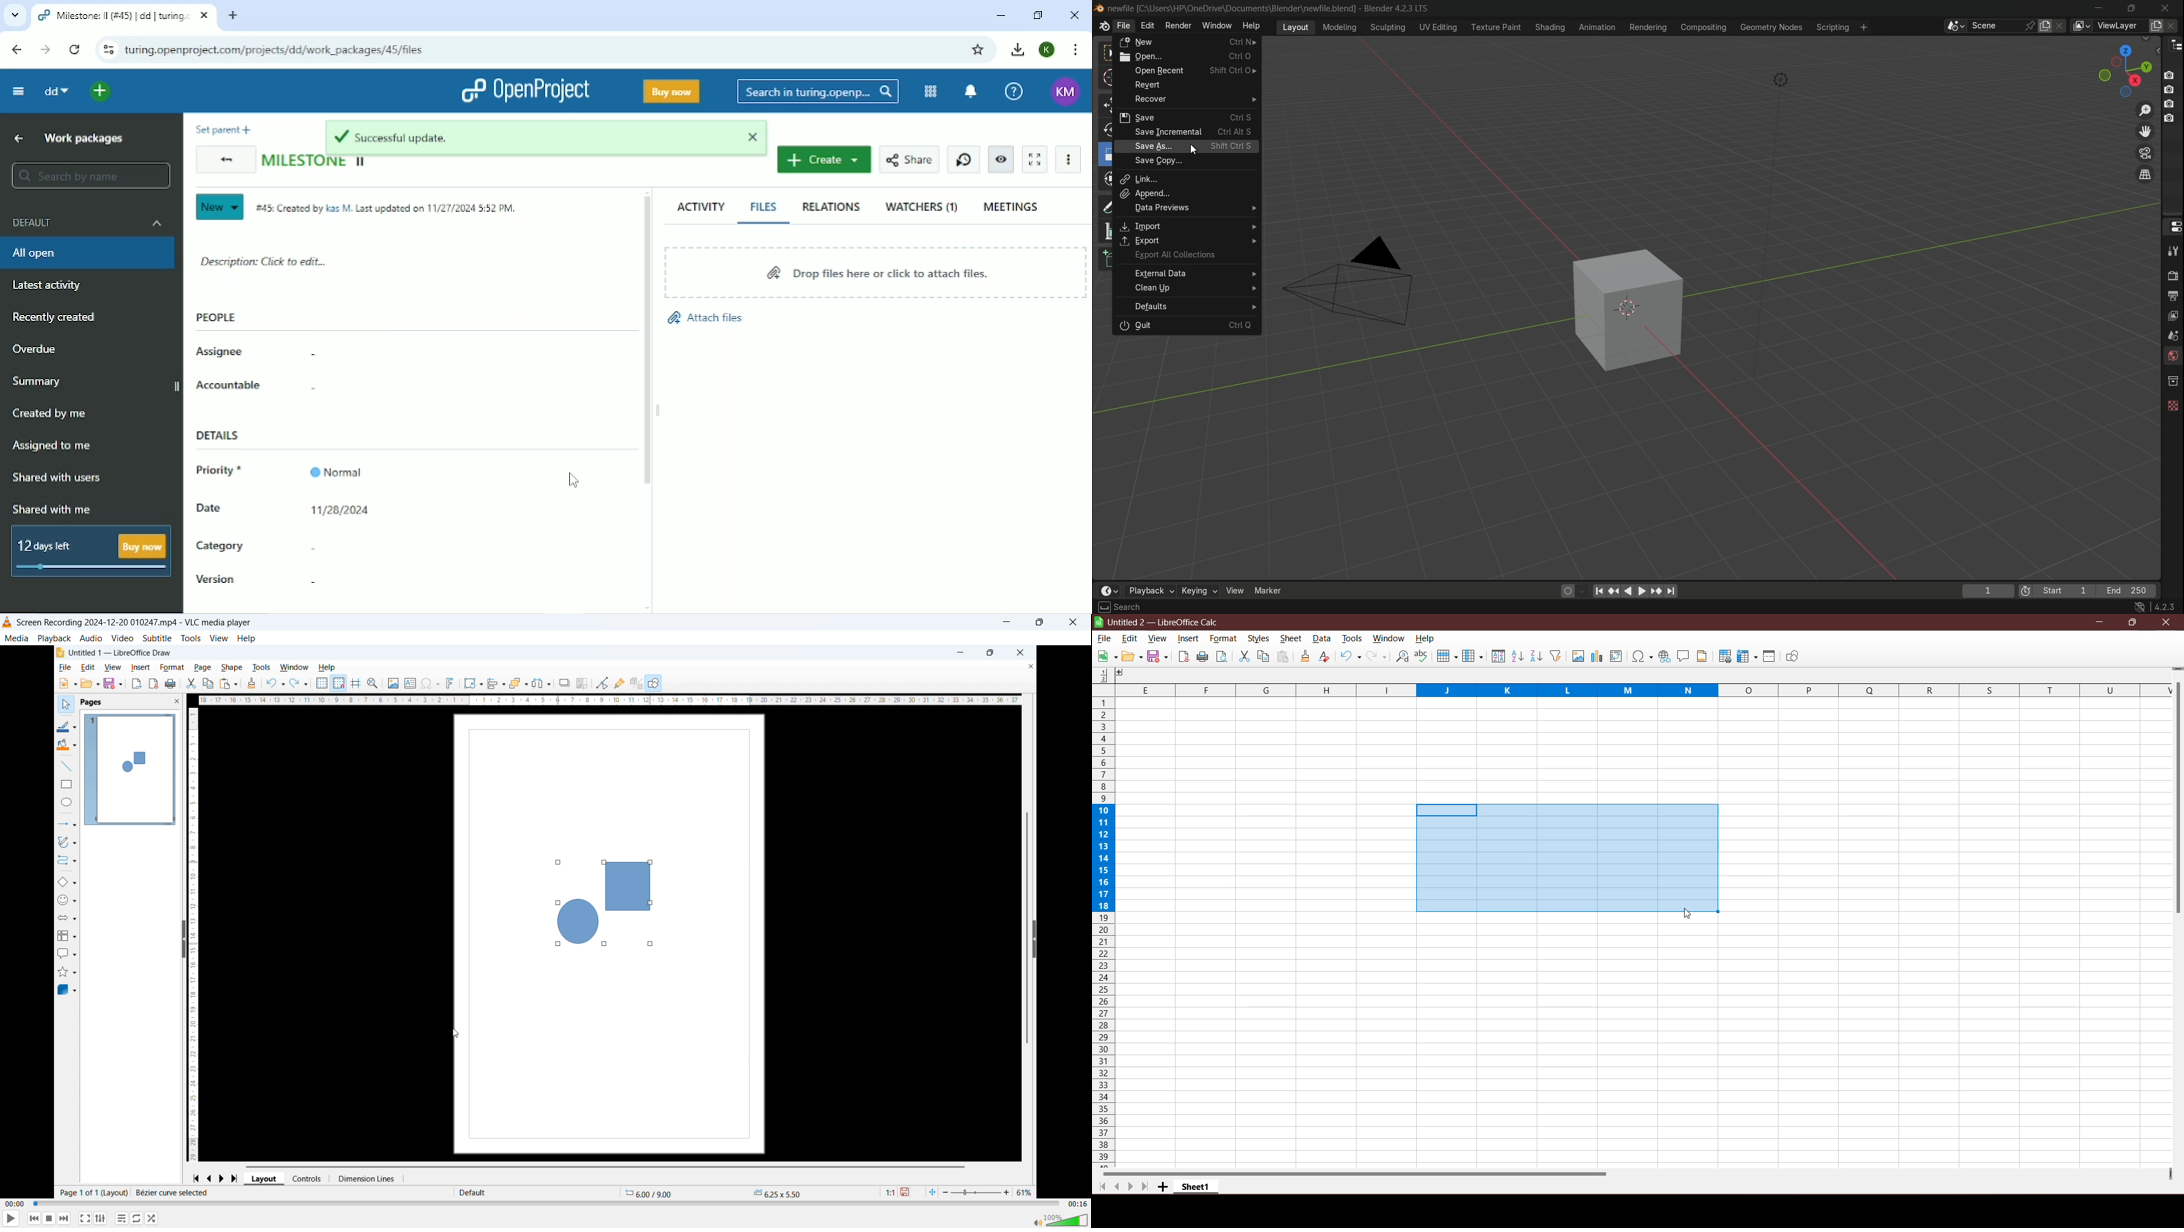  Describe the element at coordinates (15, 16) in the screenshot. I see `Search tabs` at that location.